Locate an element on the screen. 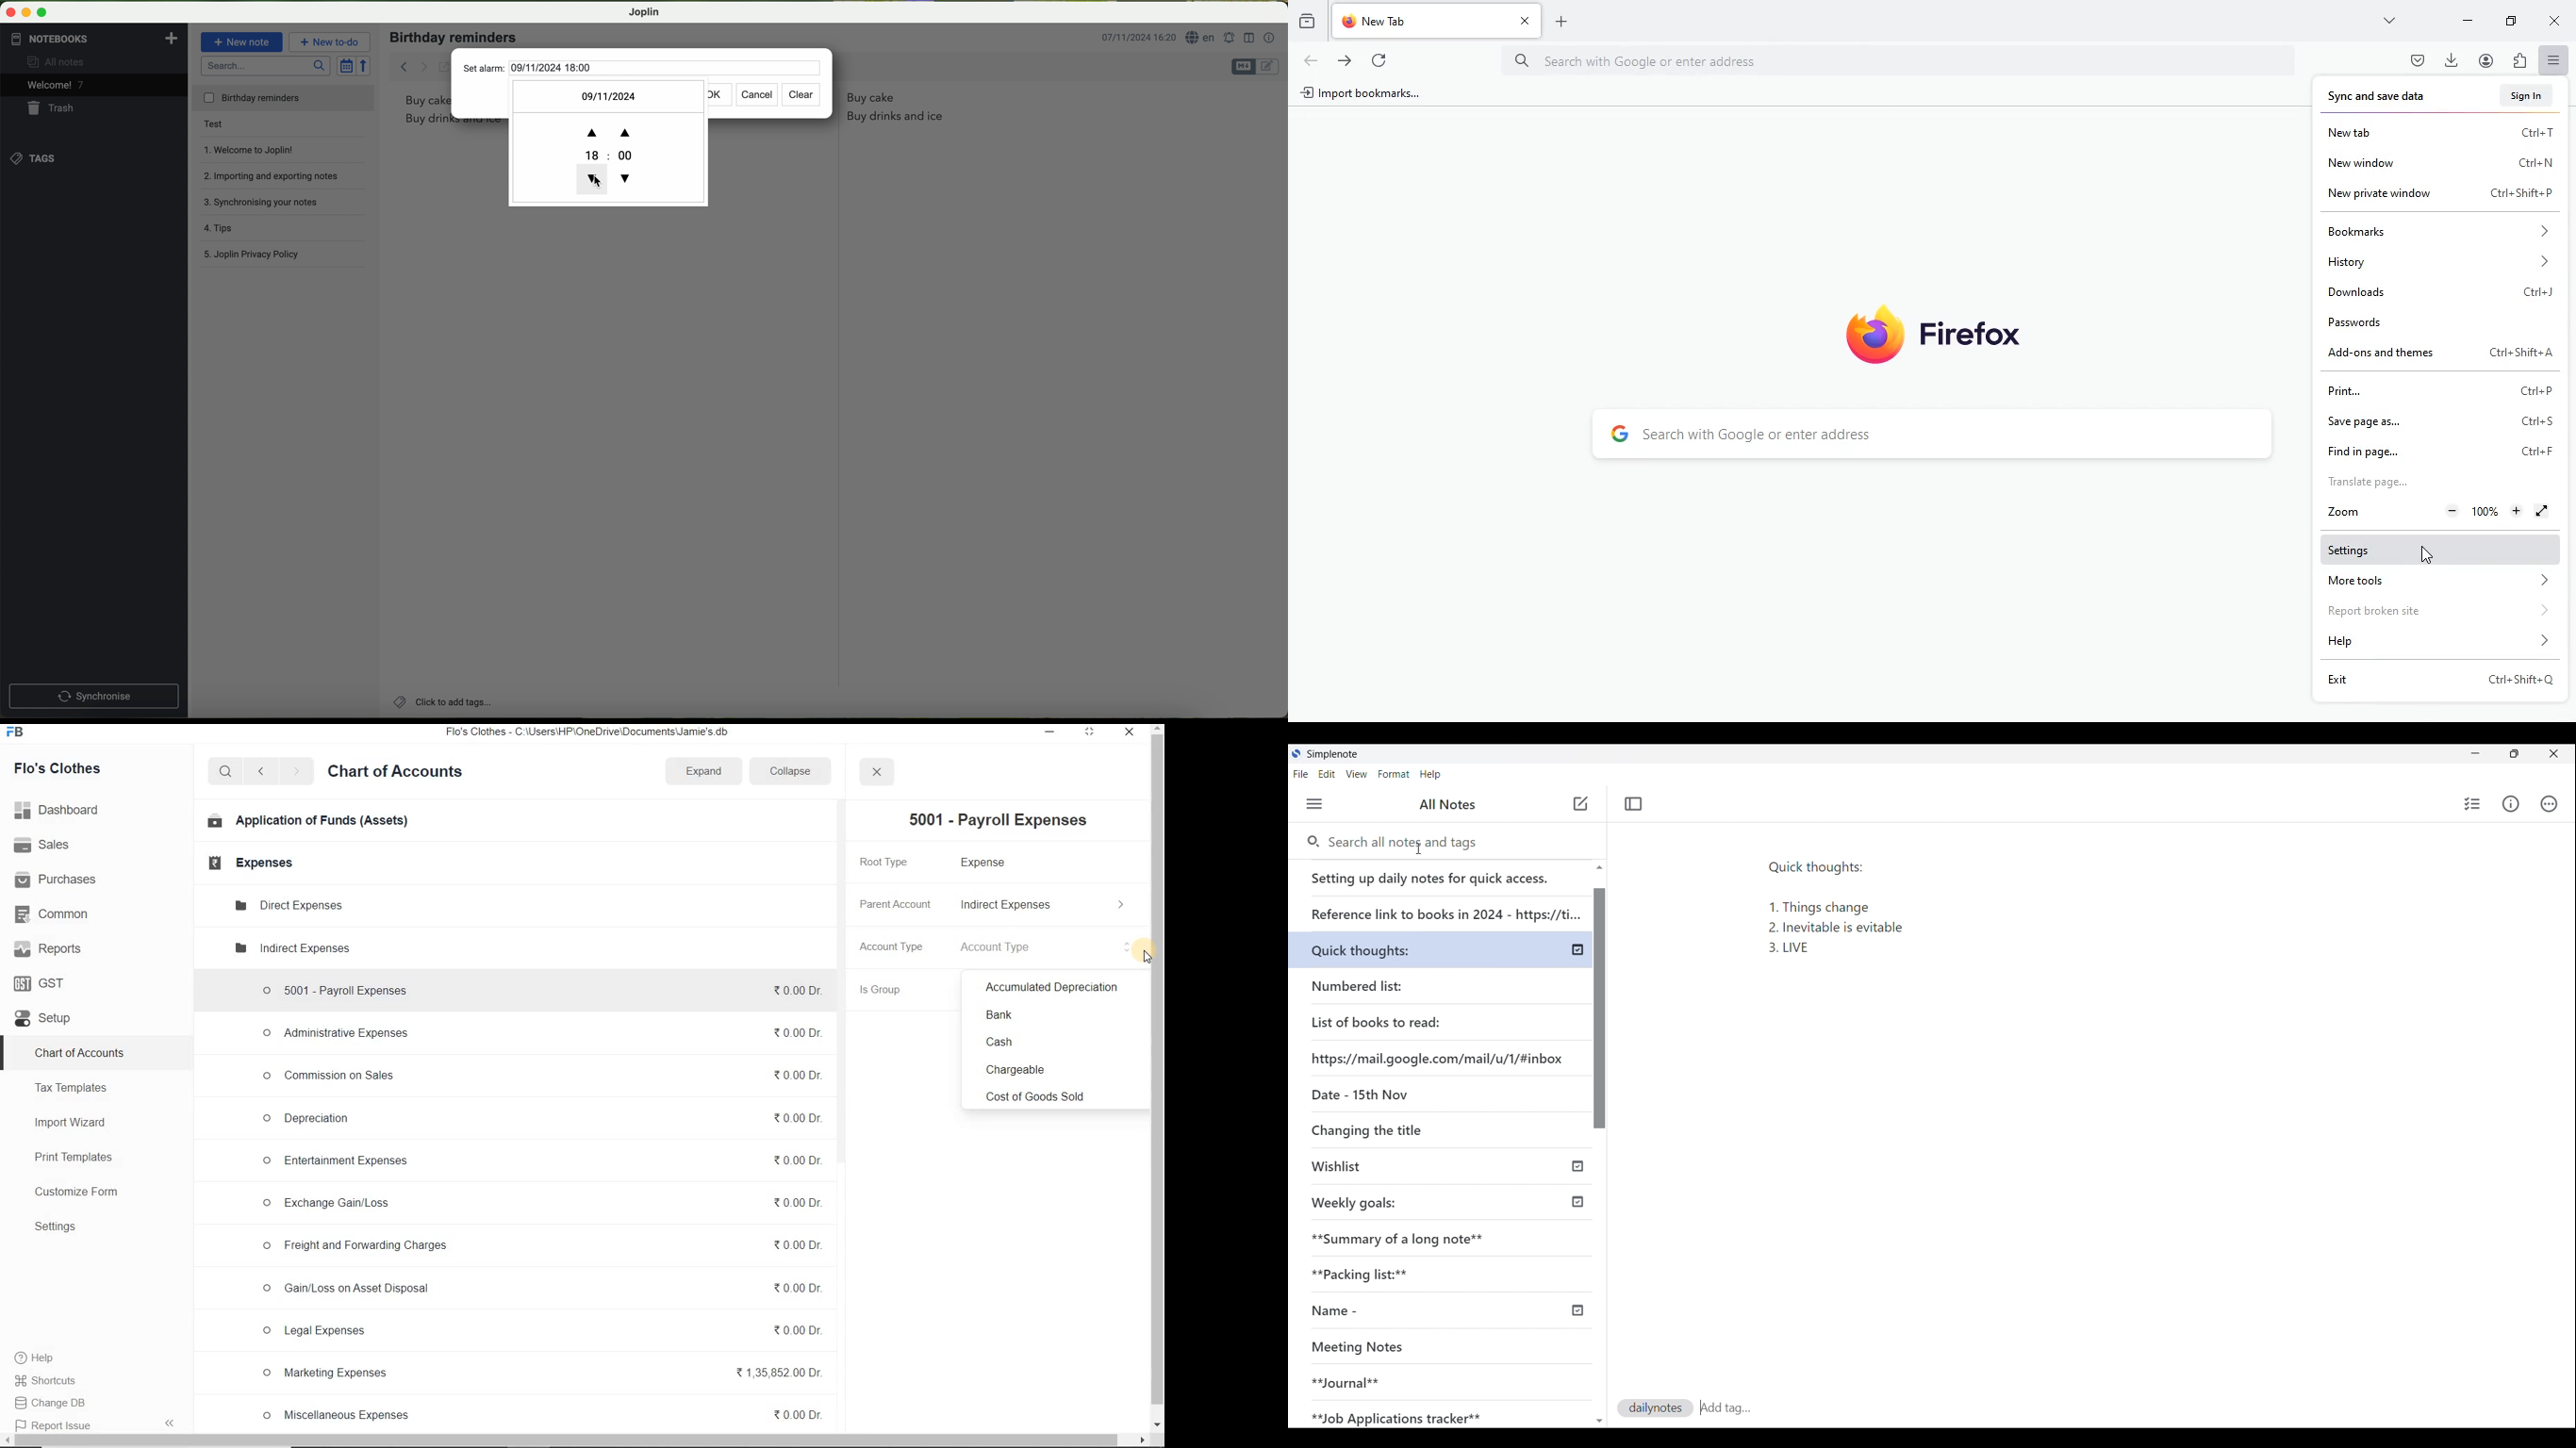 The image size is (2576, 1456). Quick thoughts:

1. Things change

2. Inevitable is evitable
3. LIVE is located at coordinates (1844, 913).